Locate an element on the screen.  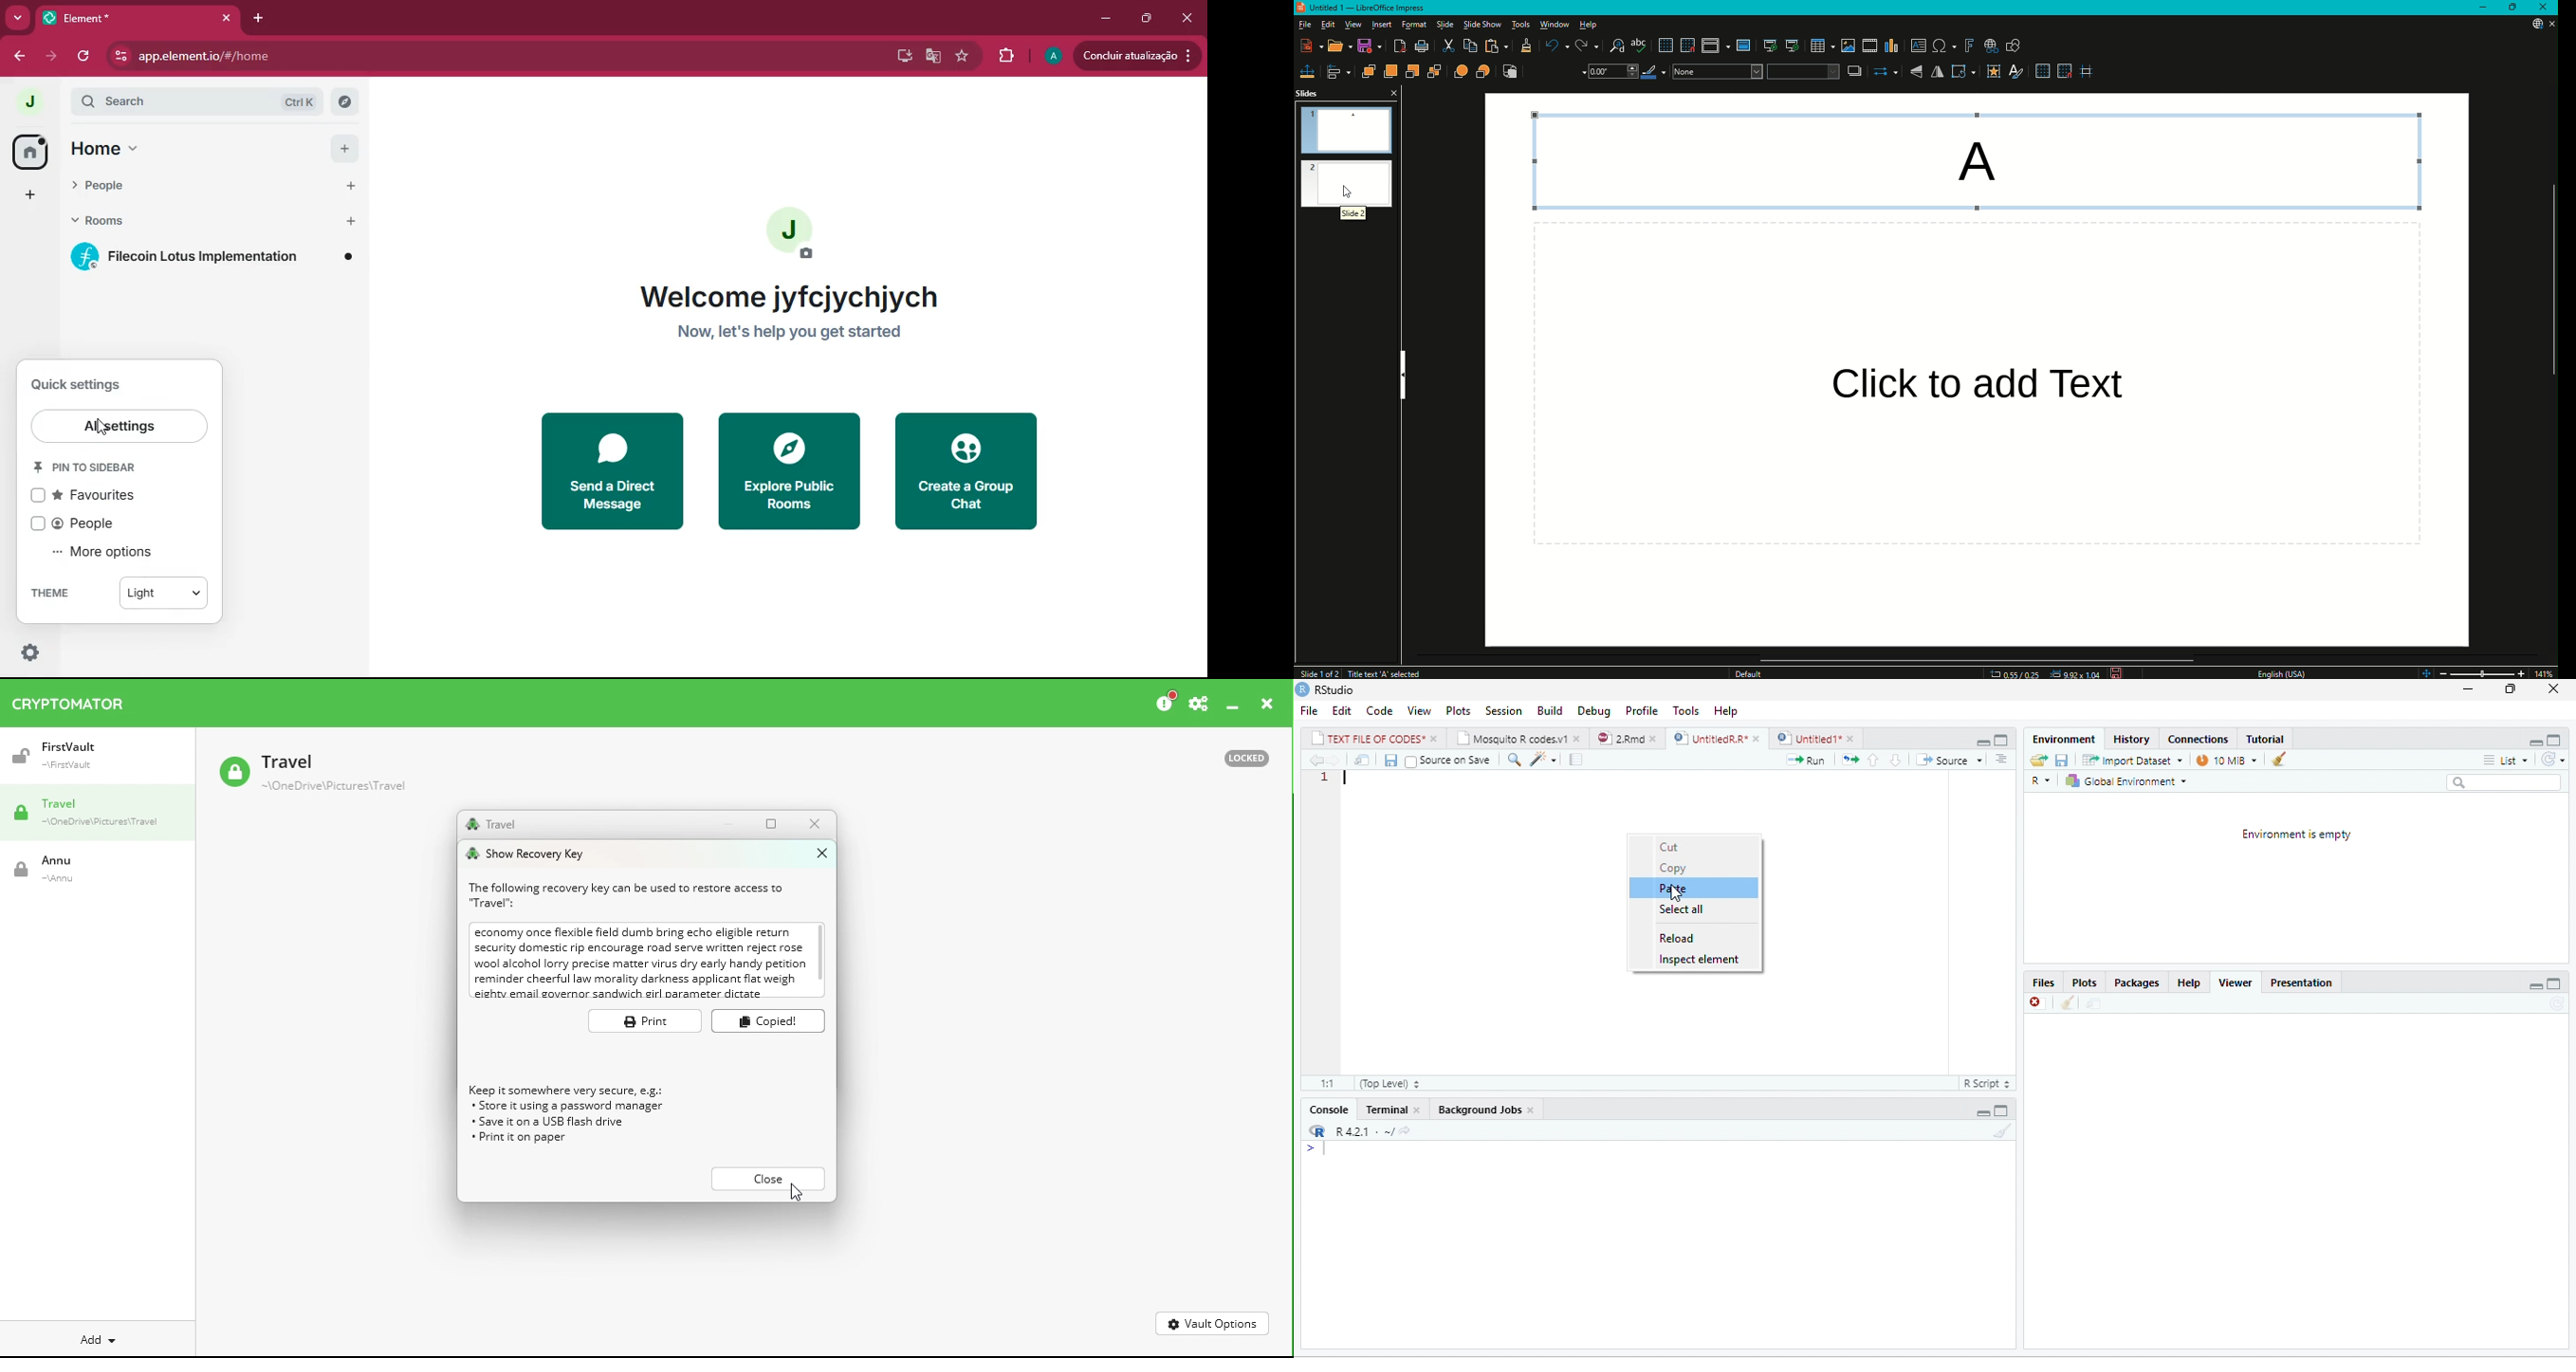
(top level) is located at coordinates (1387, 1084).